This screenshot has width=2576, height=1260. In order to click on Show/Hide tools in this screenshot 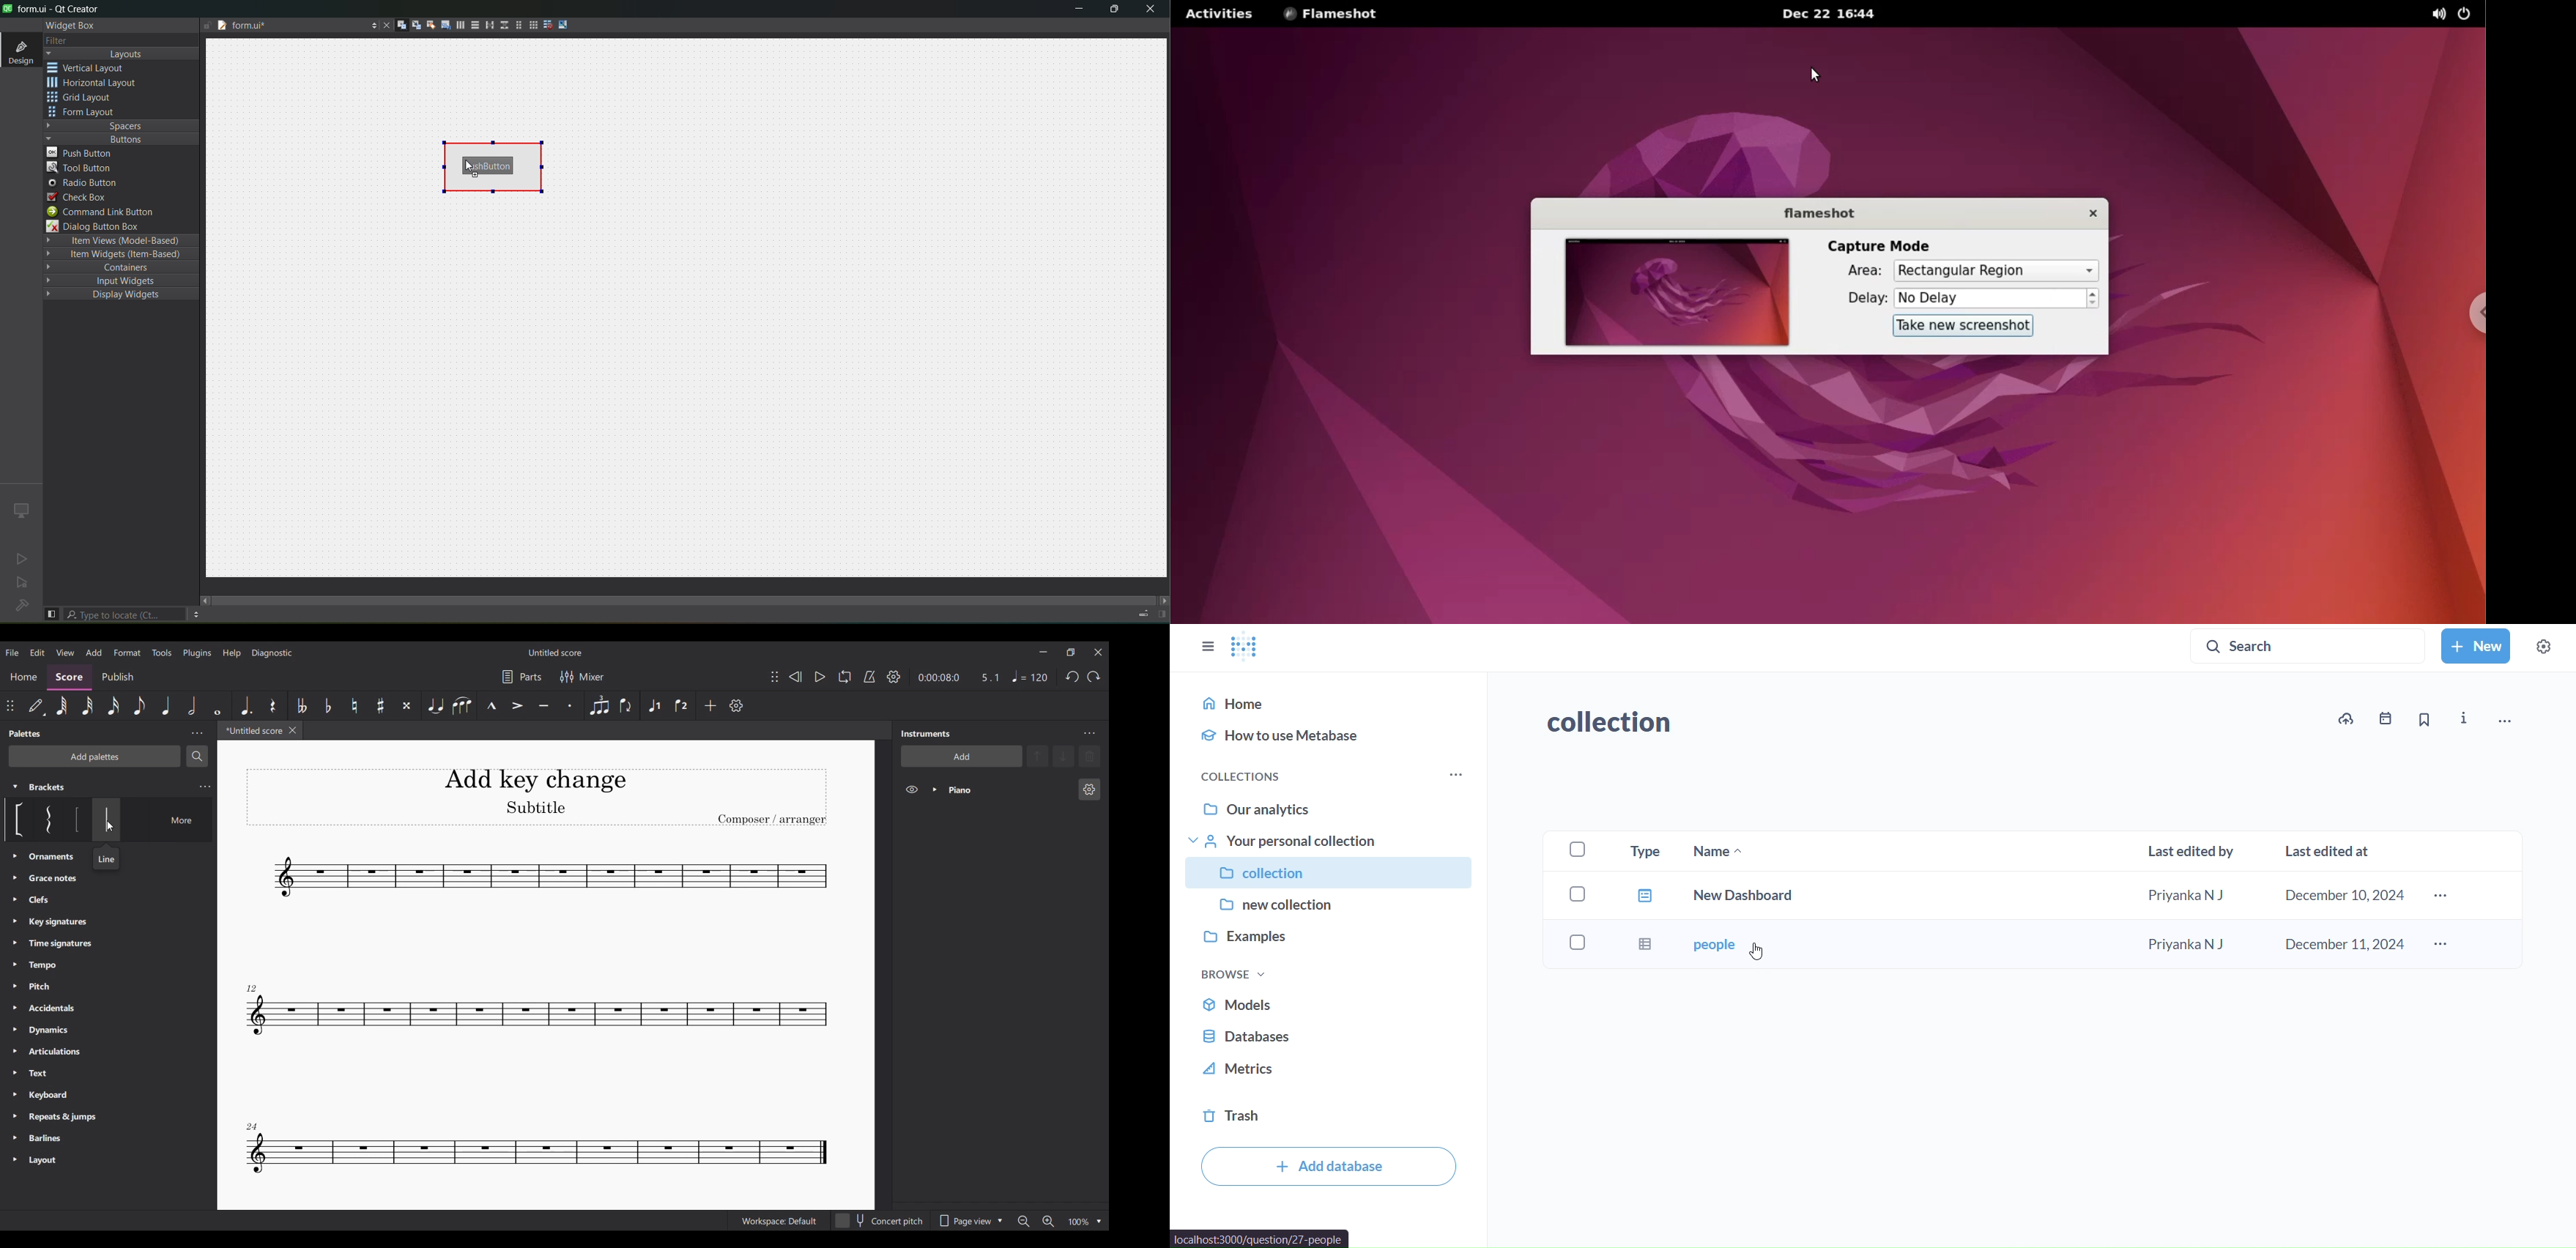, I will do `click(894, 677)`.